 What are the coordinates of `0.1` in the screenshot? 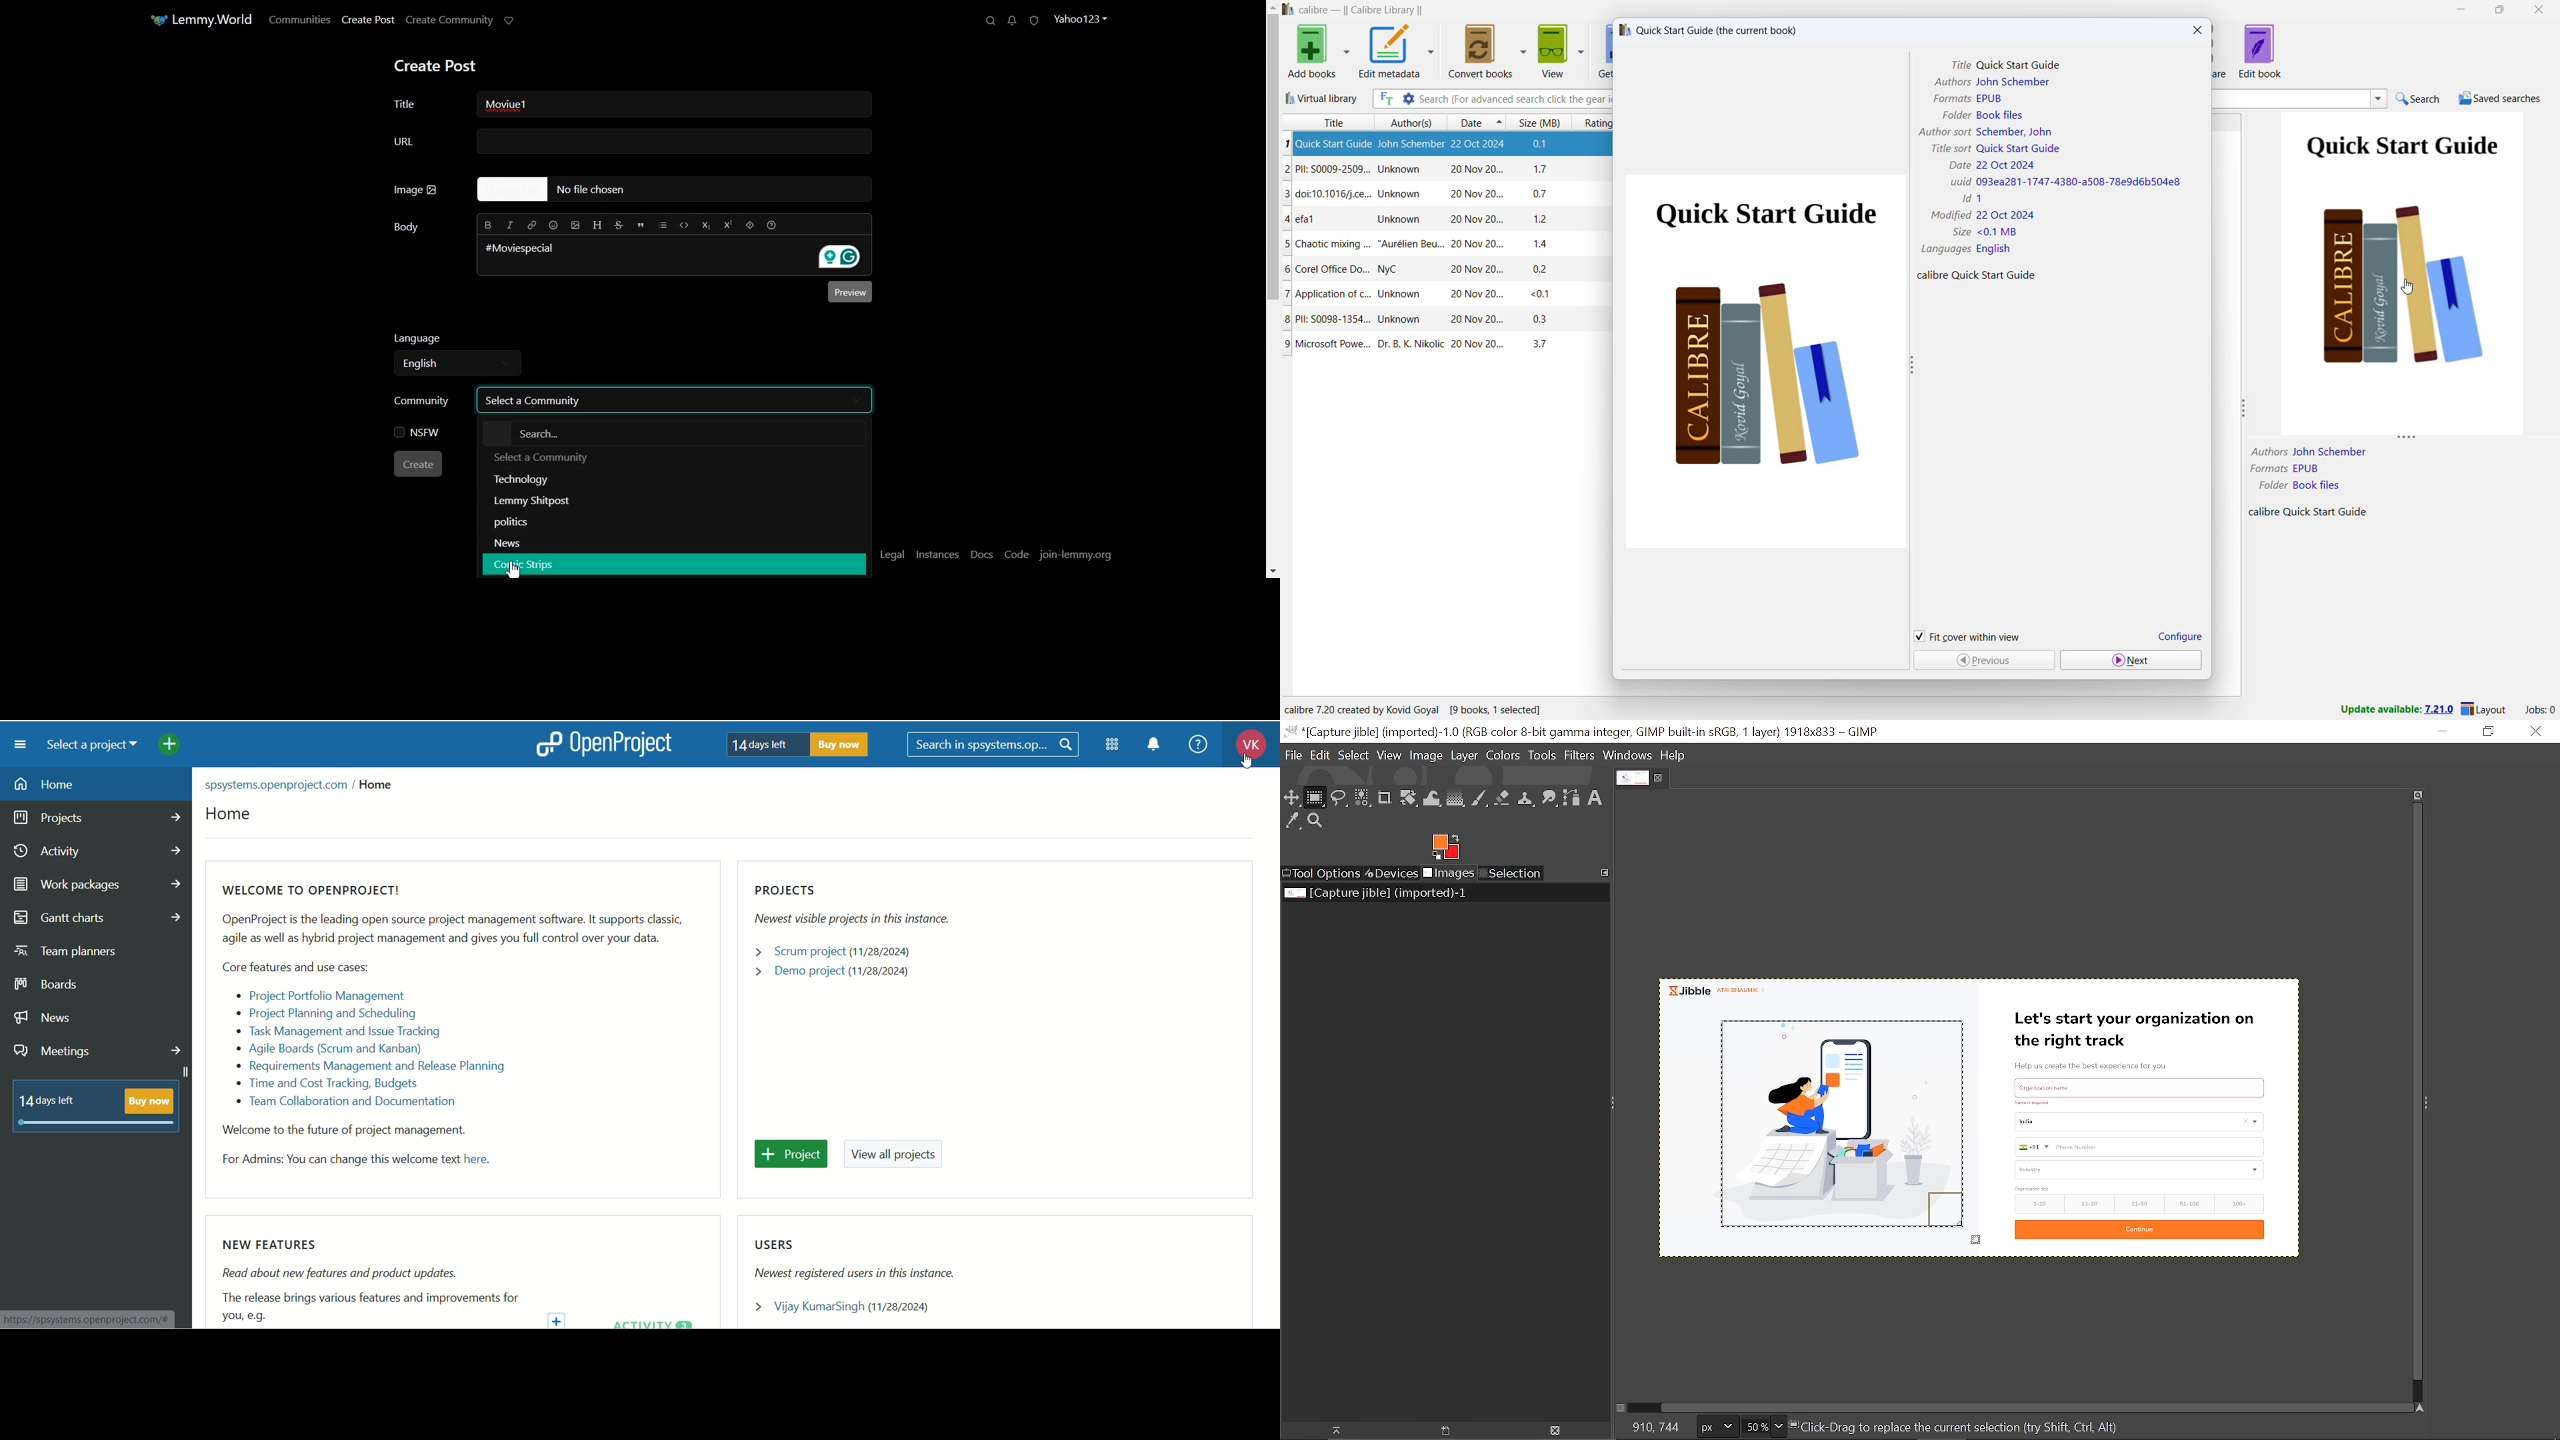 It's located at (1547, 145).